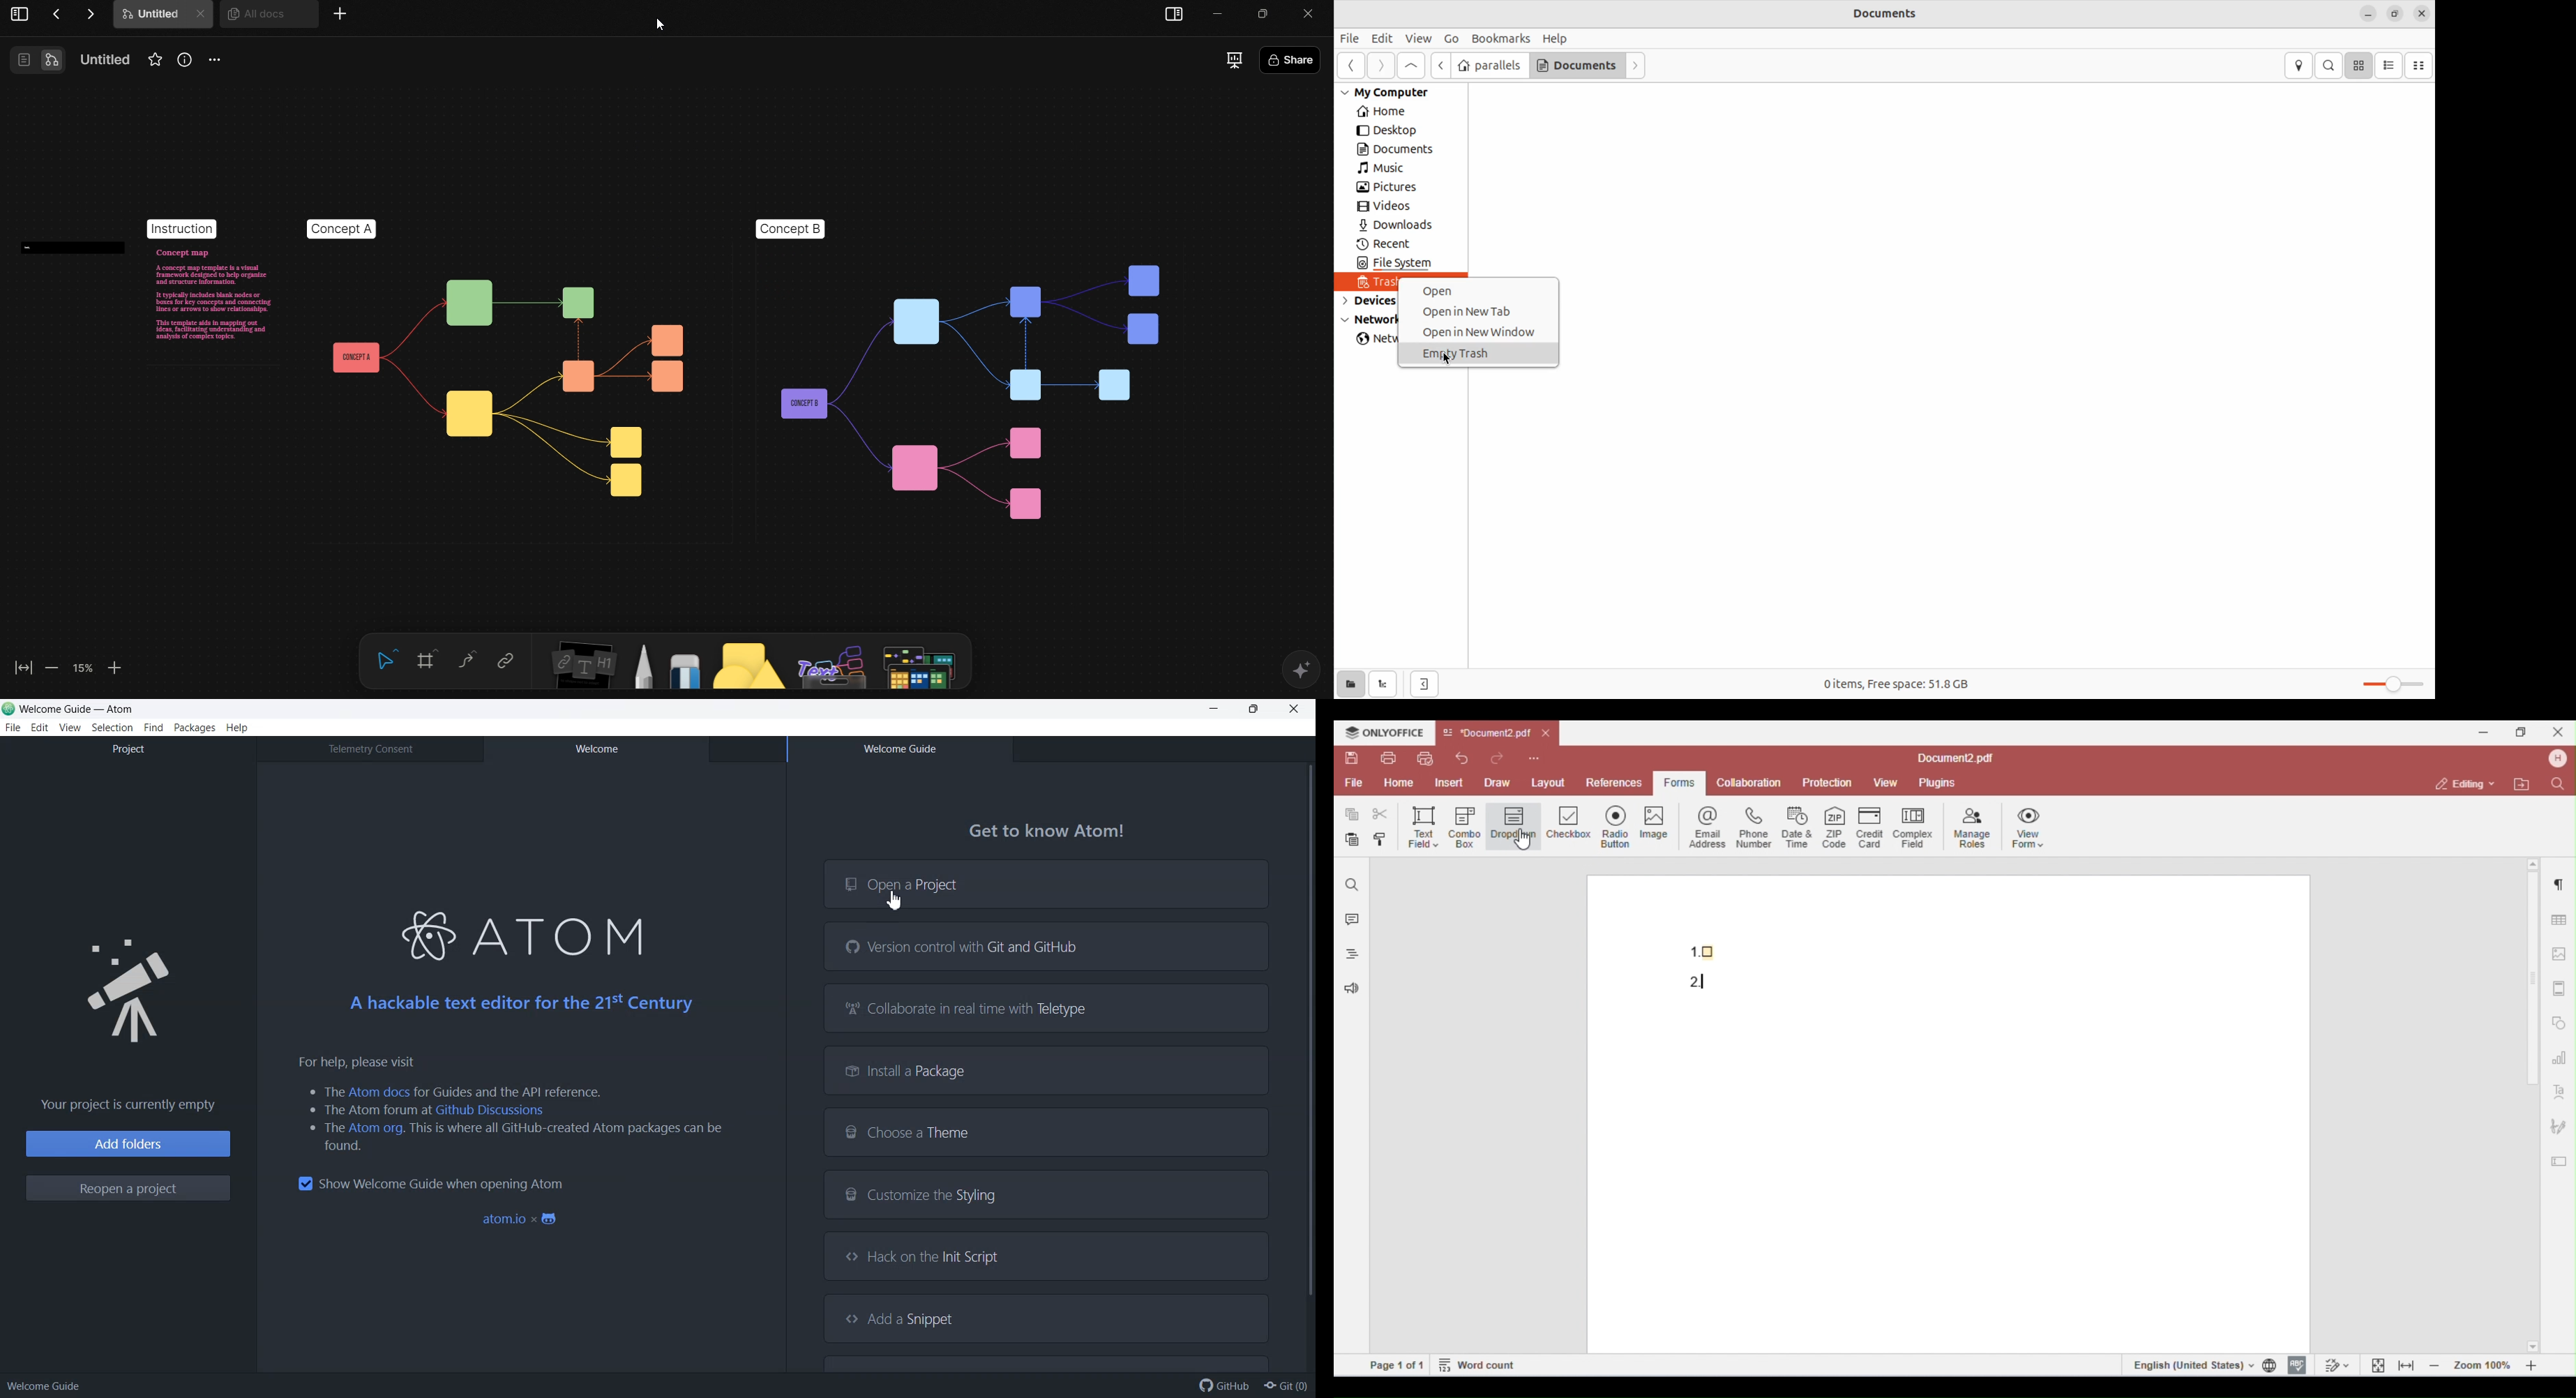  Describe the element at coordinates (1888, 14) in the screenshot. I see `Documents` at that location.